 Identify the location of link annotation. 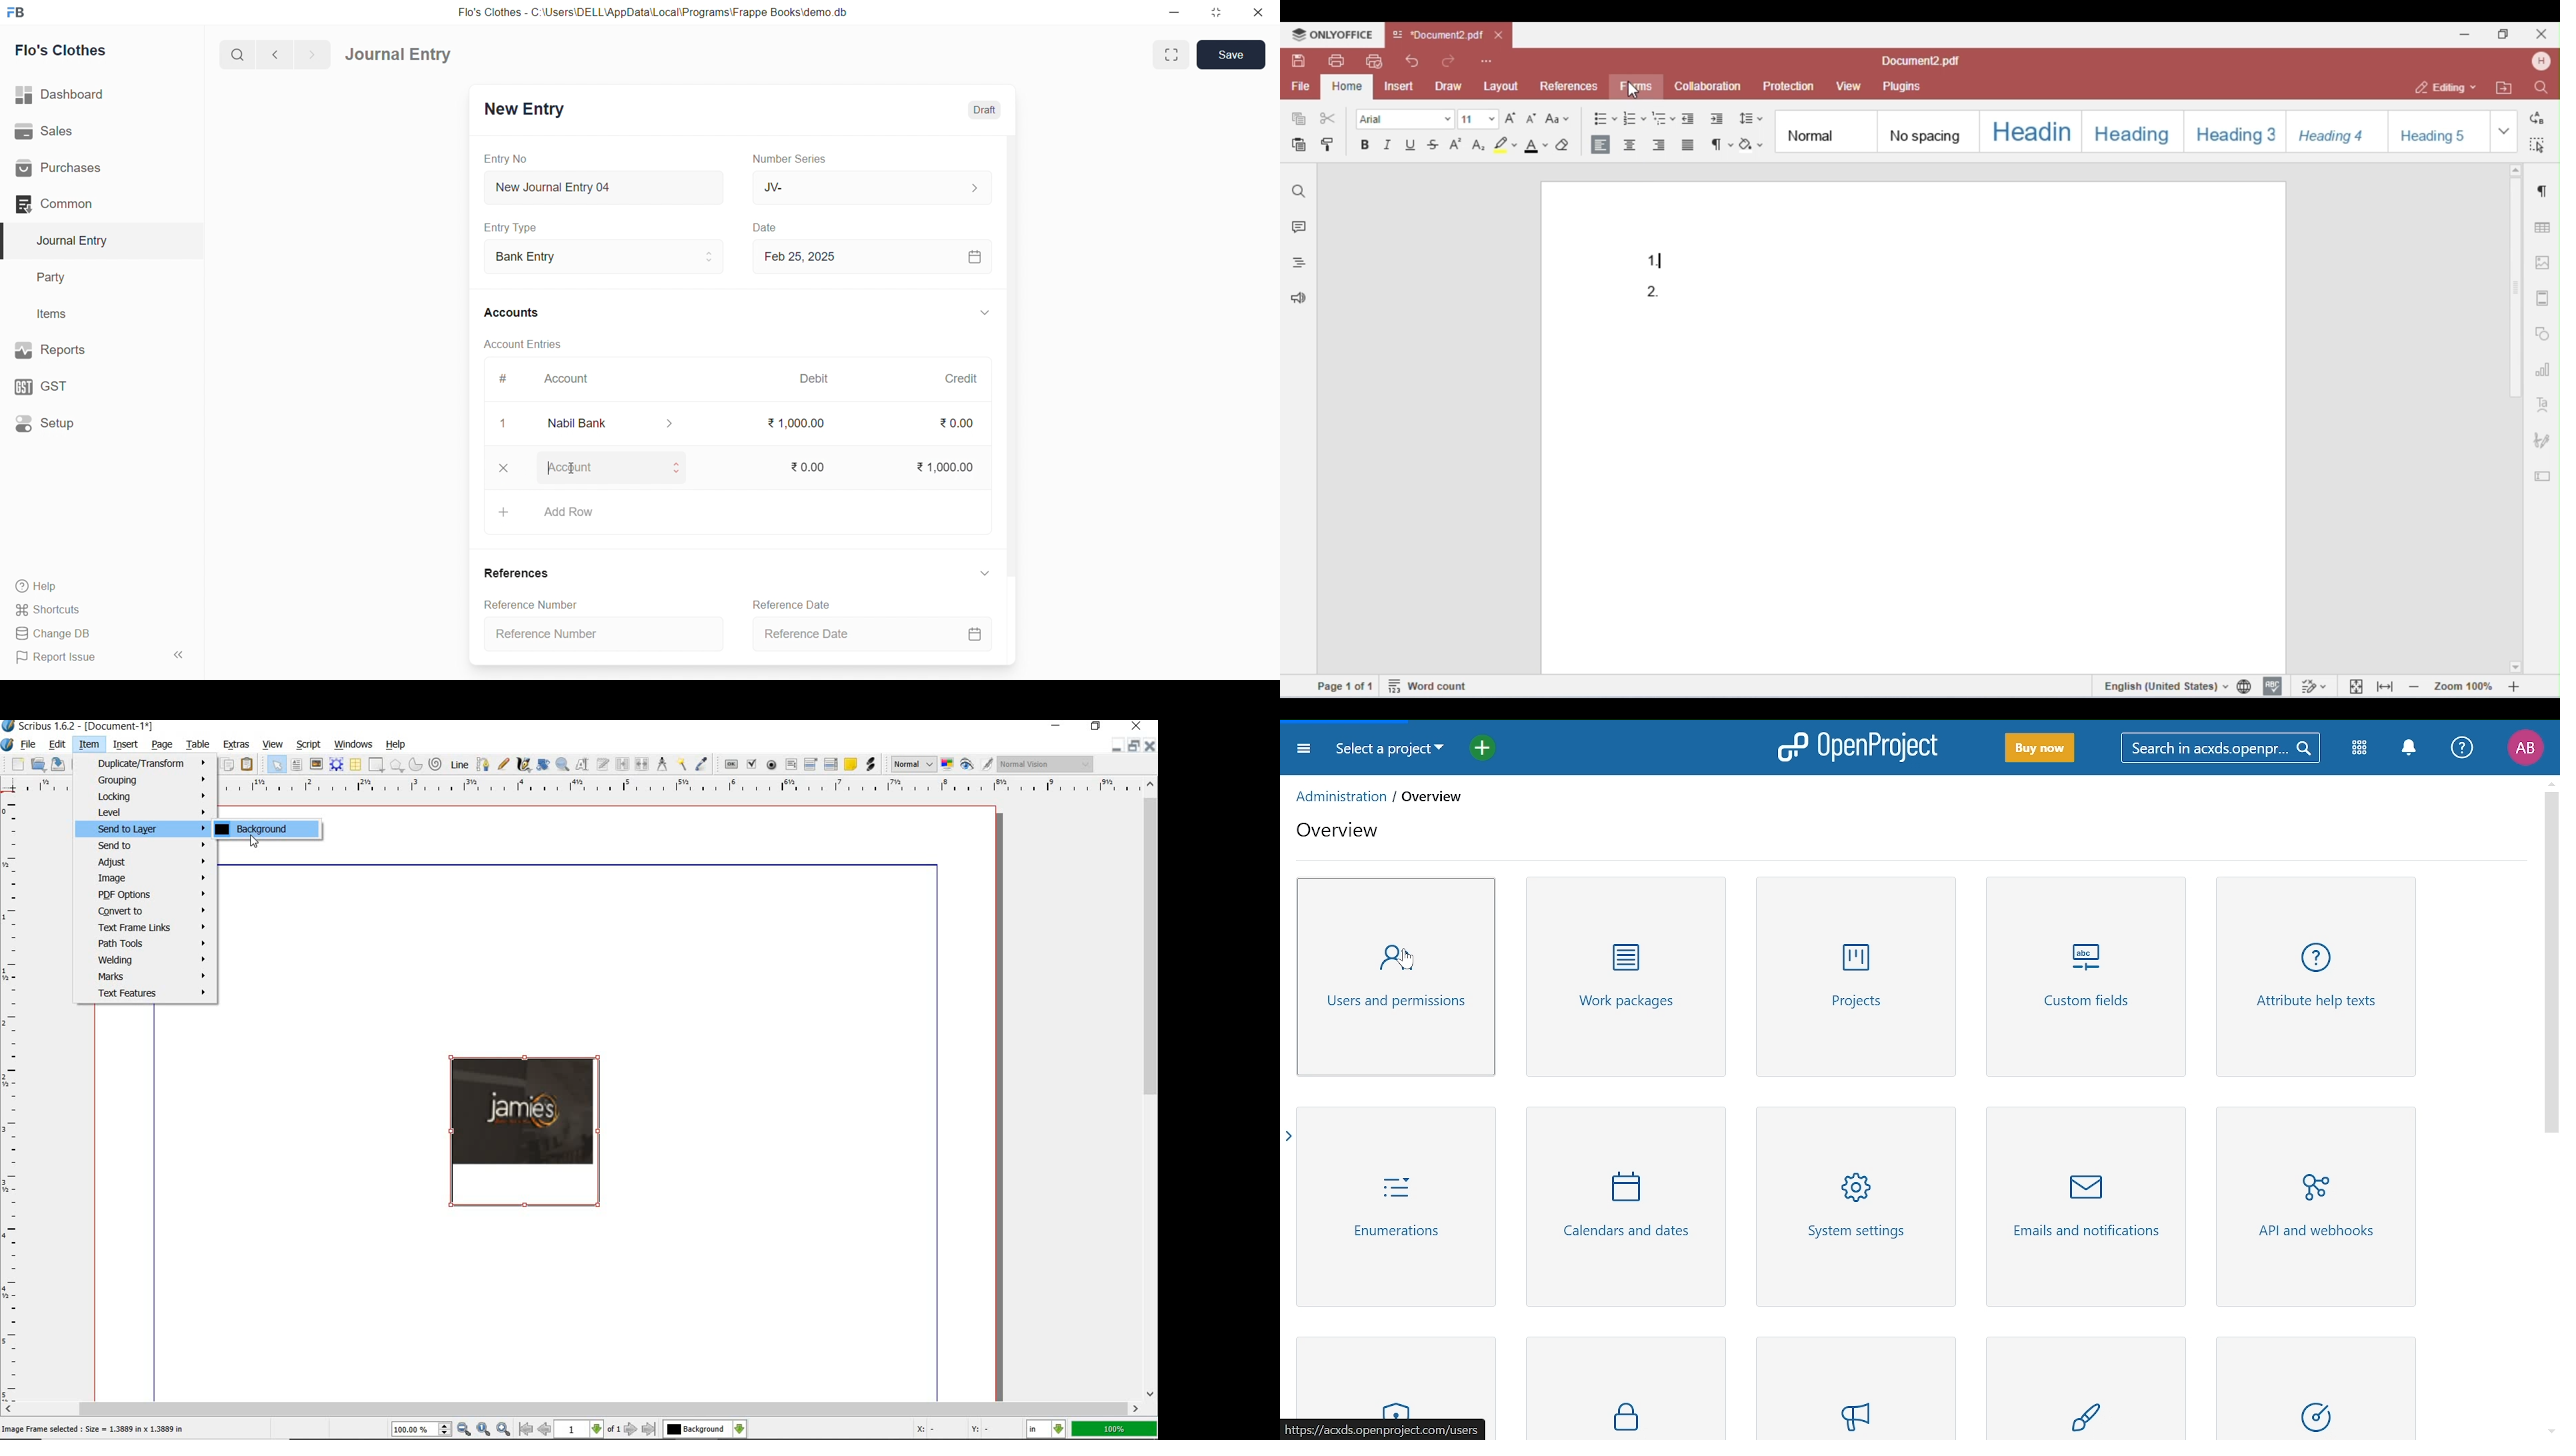
(871, 766).